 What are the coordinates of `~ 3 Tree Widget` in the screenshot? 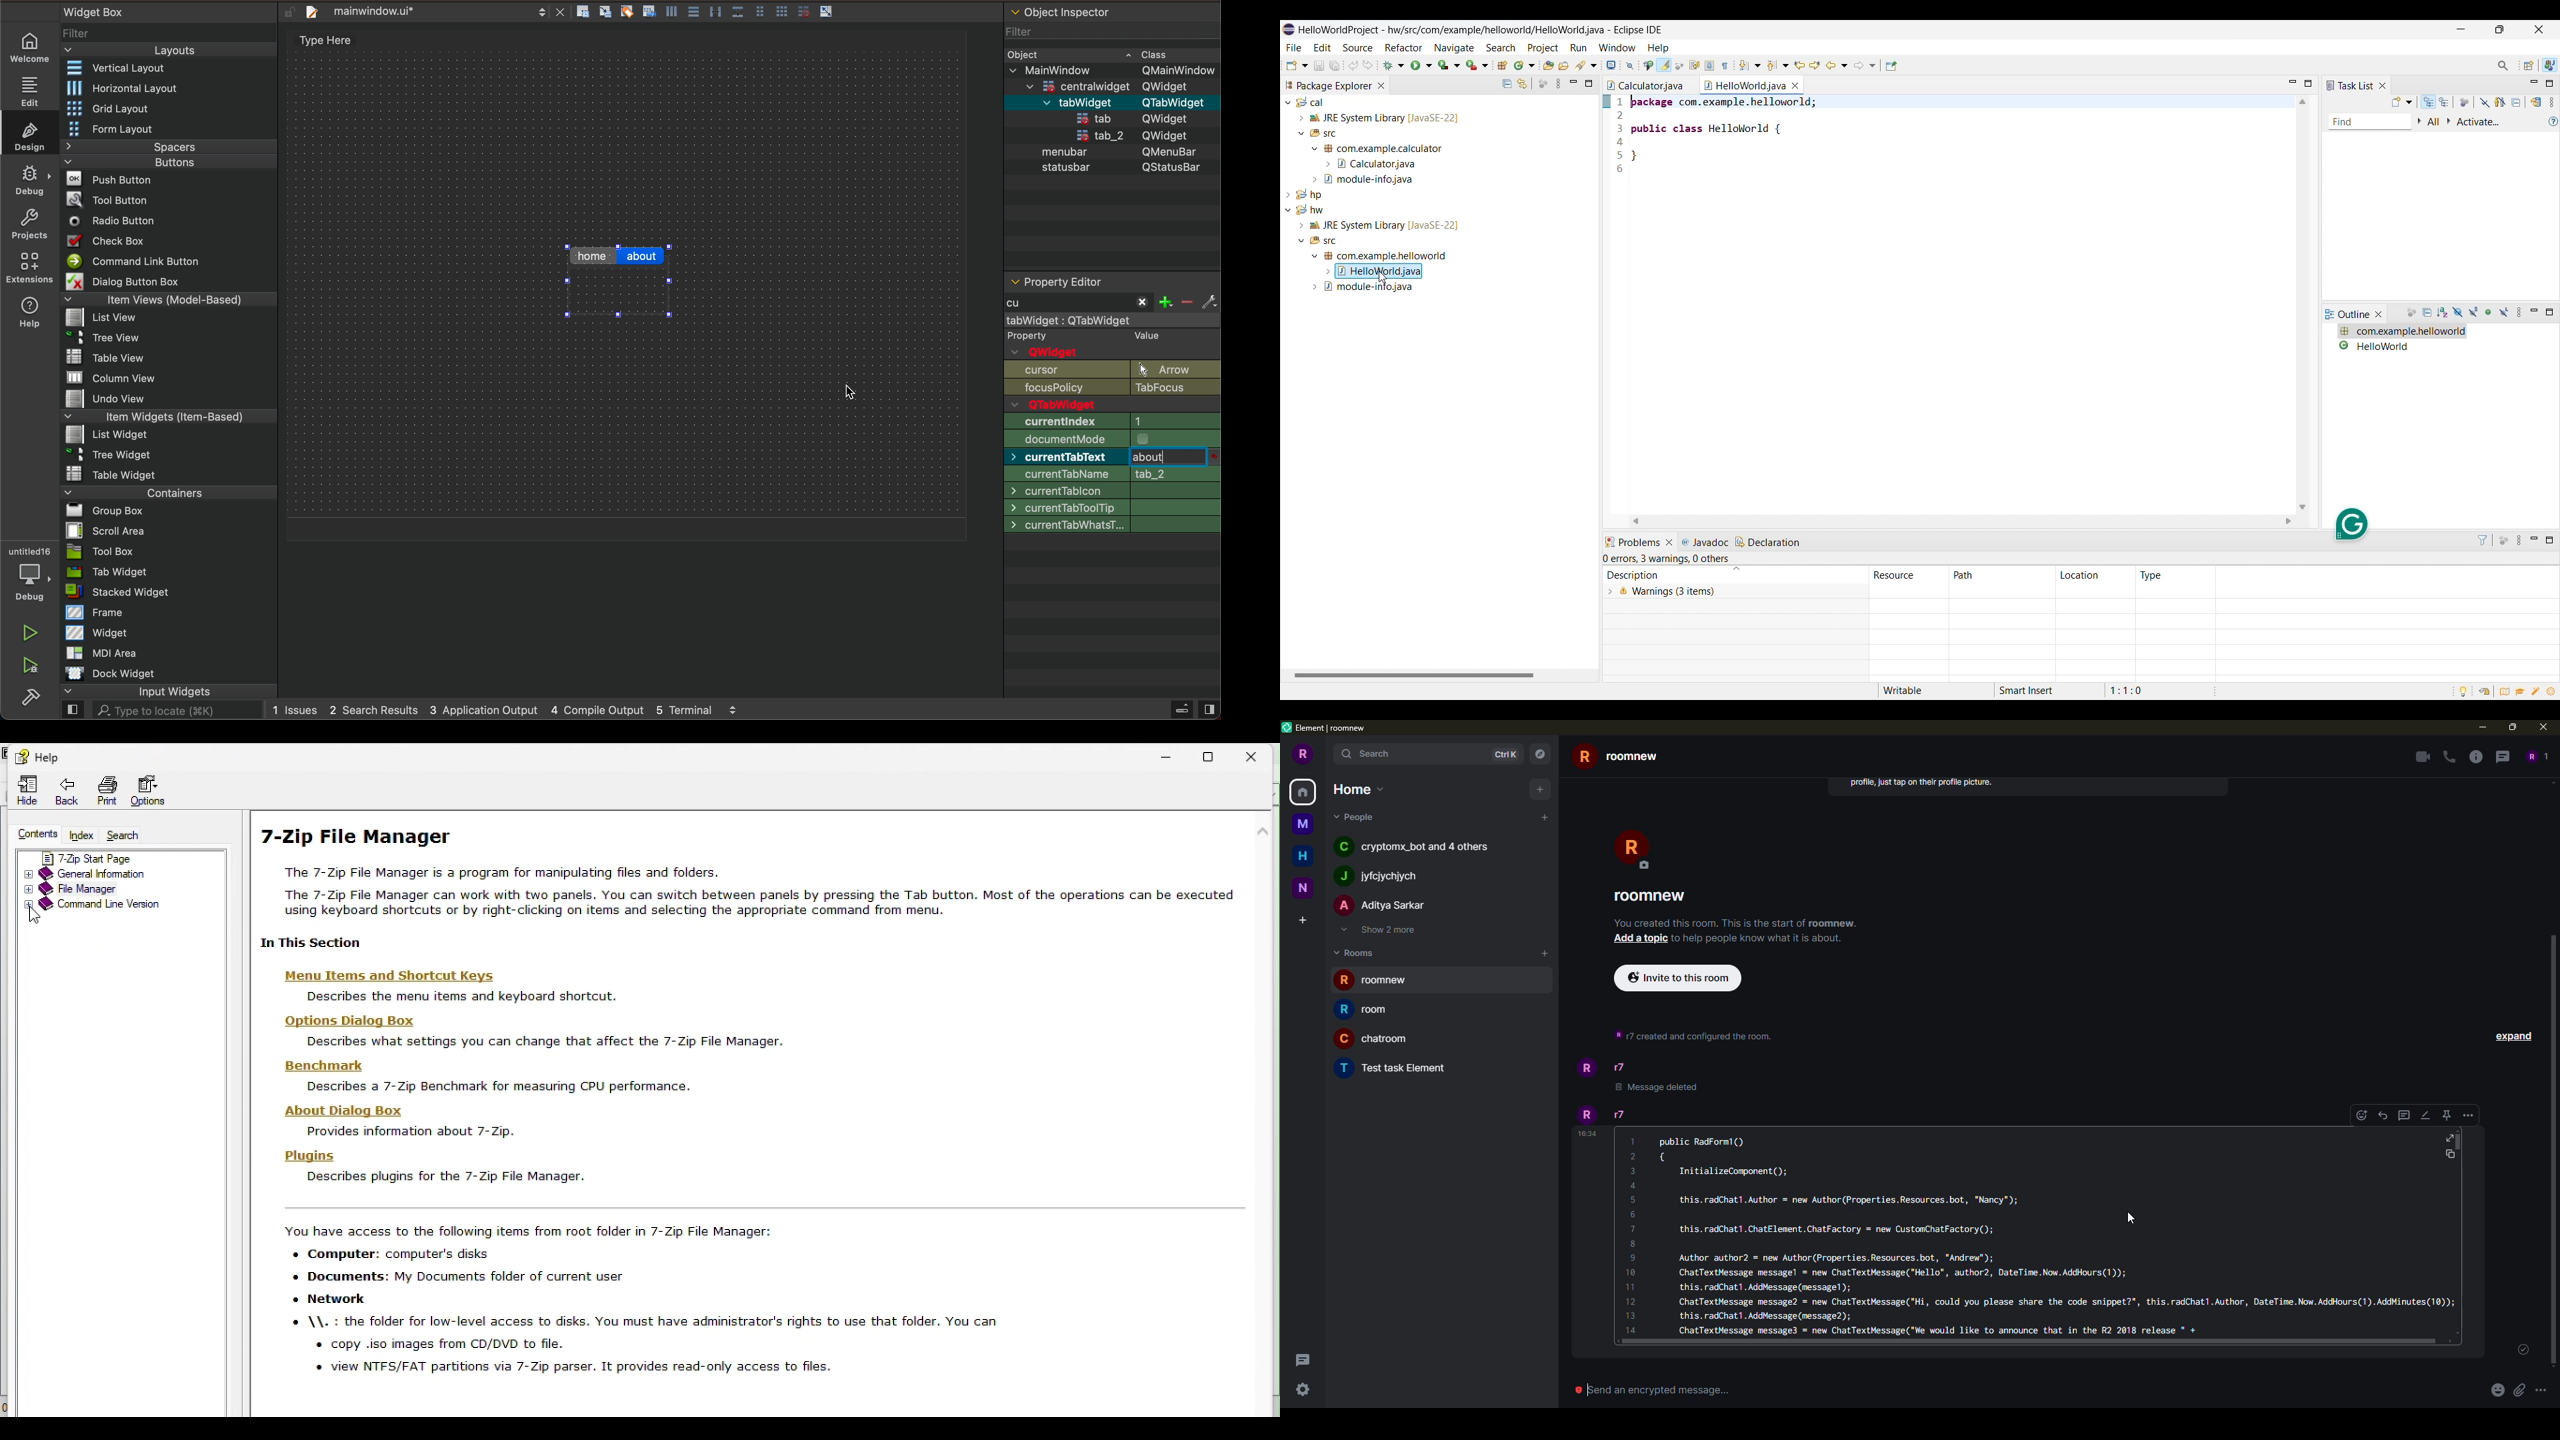 It's located at (102, 455).